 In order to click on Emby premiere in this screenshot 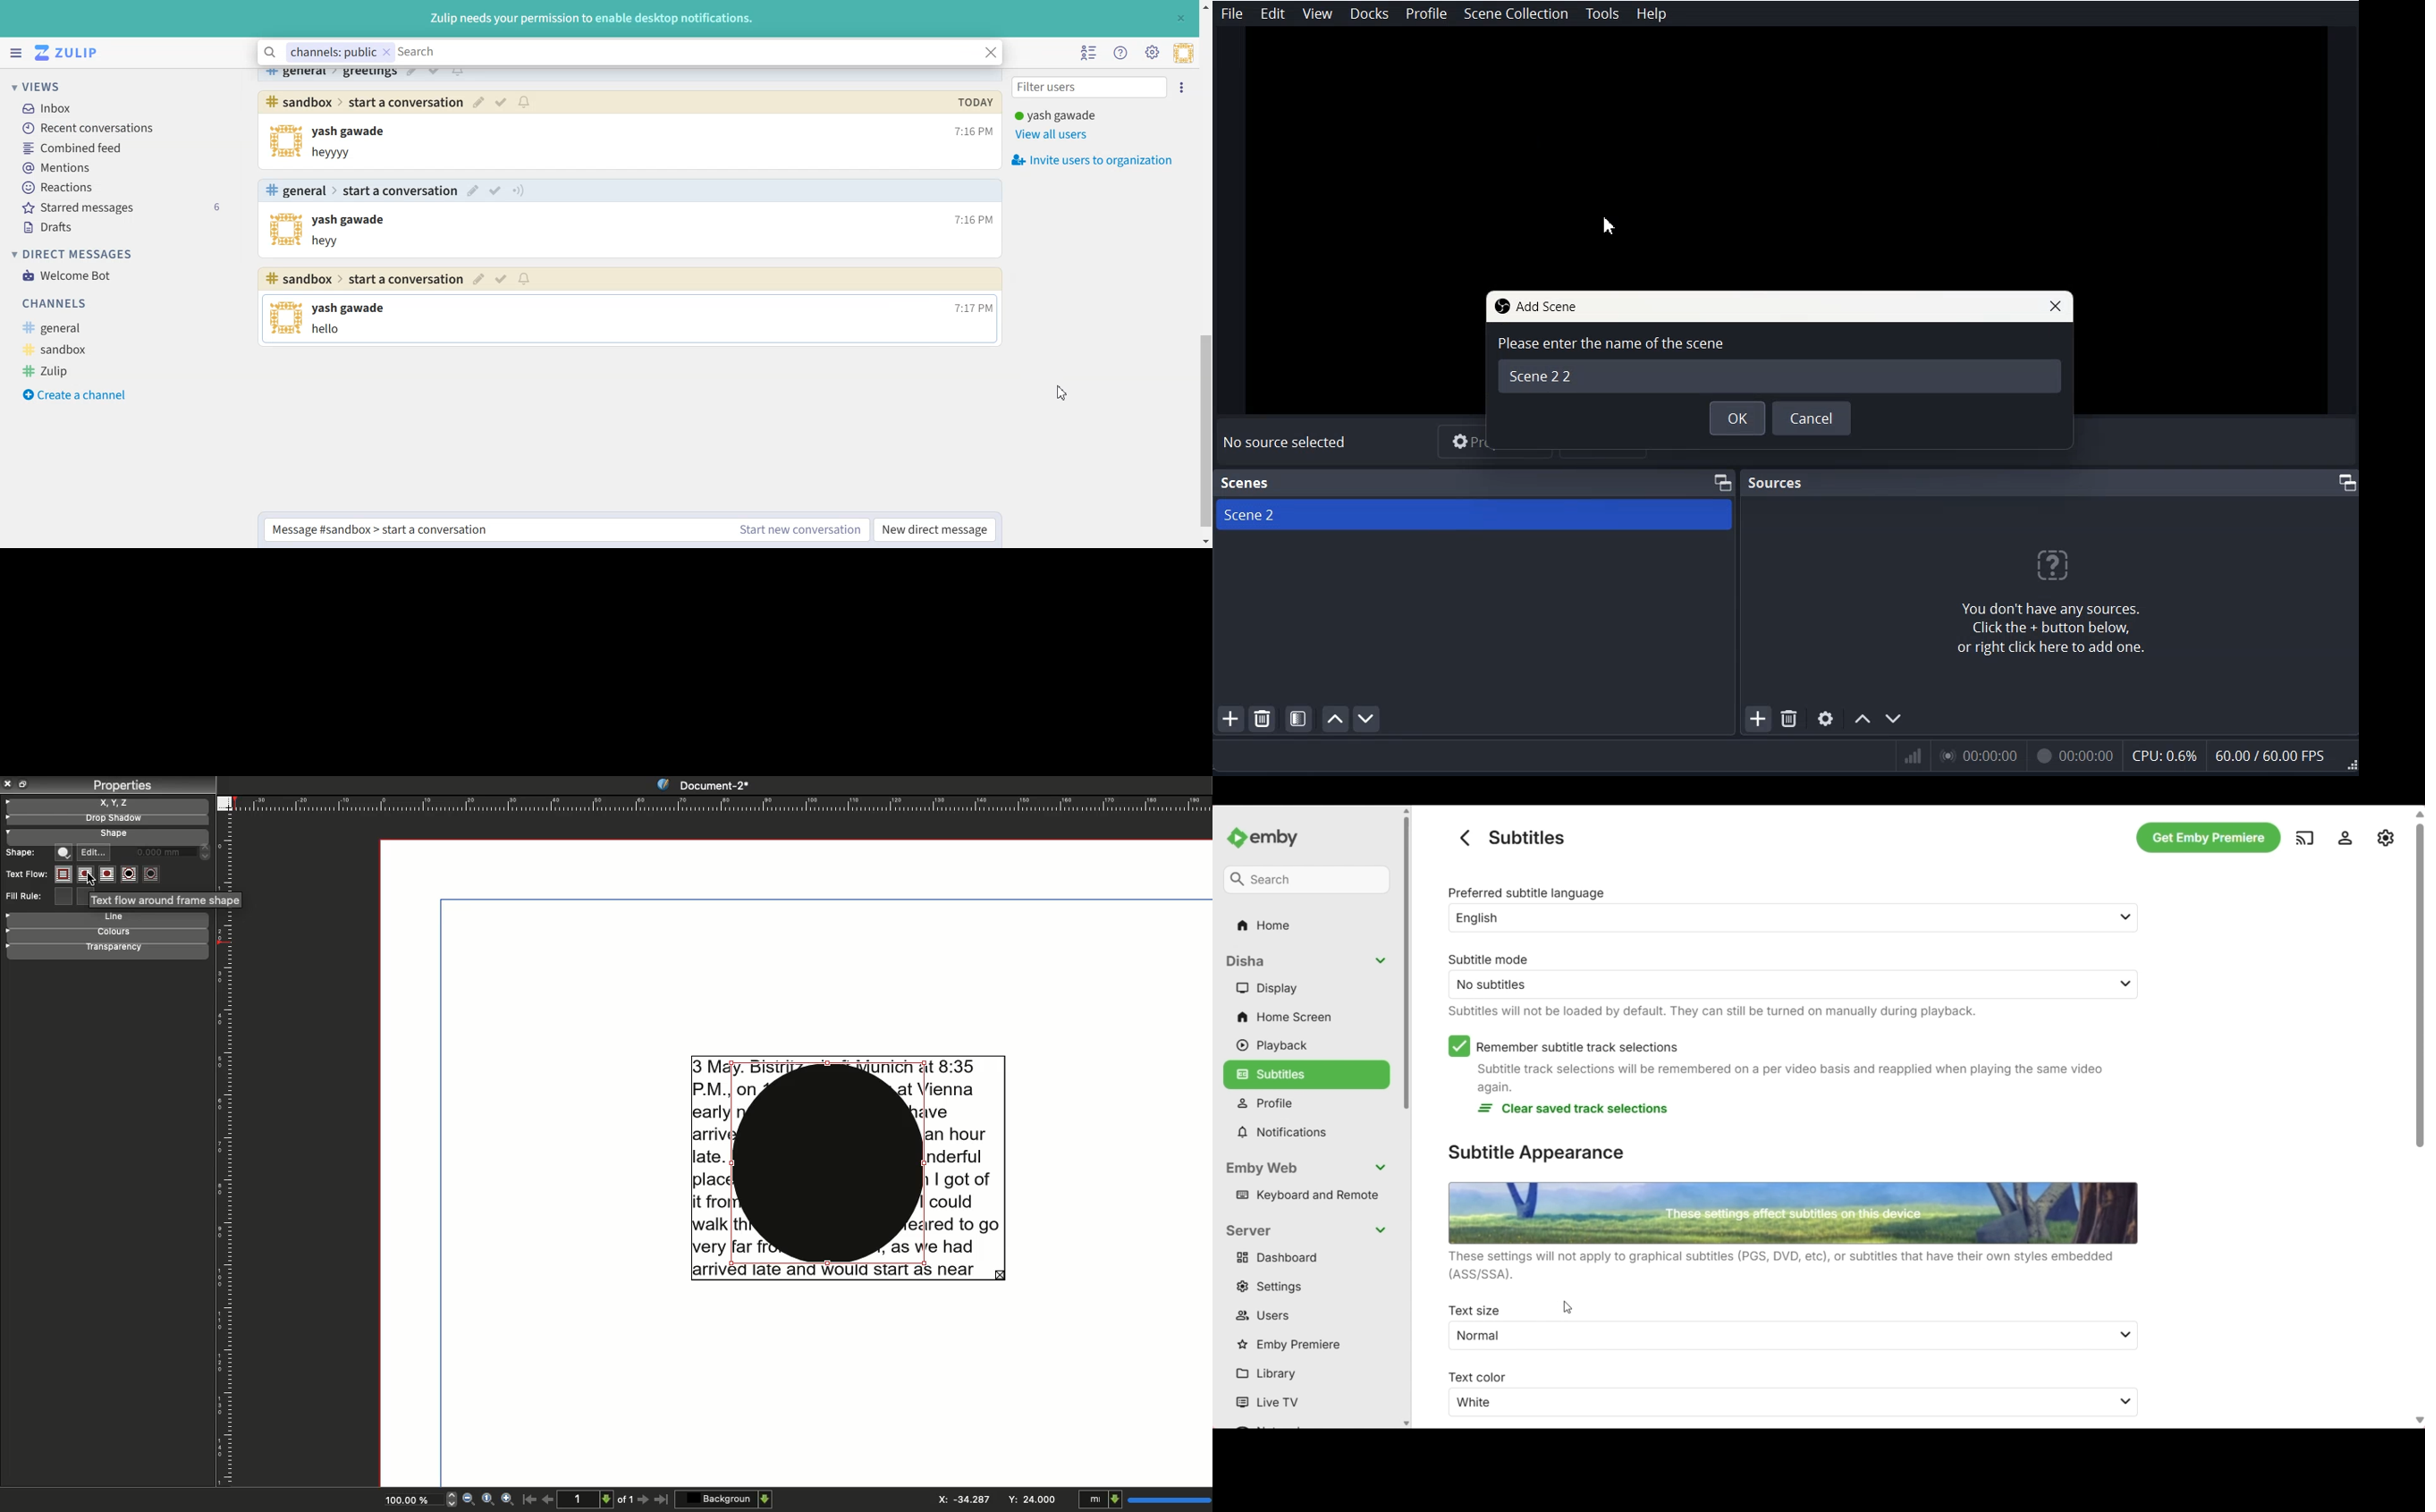, I will do `click(1308, 1346)`.